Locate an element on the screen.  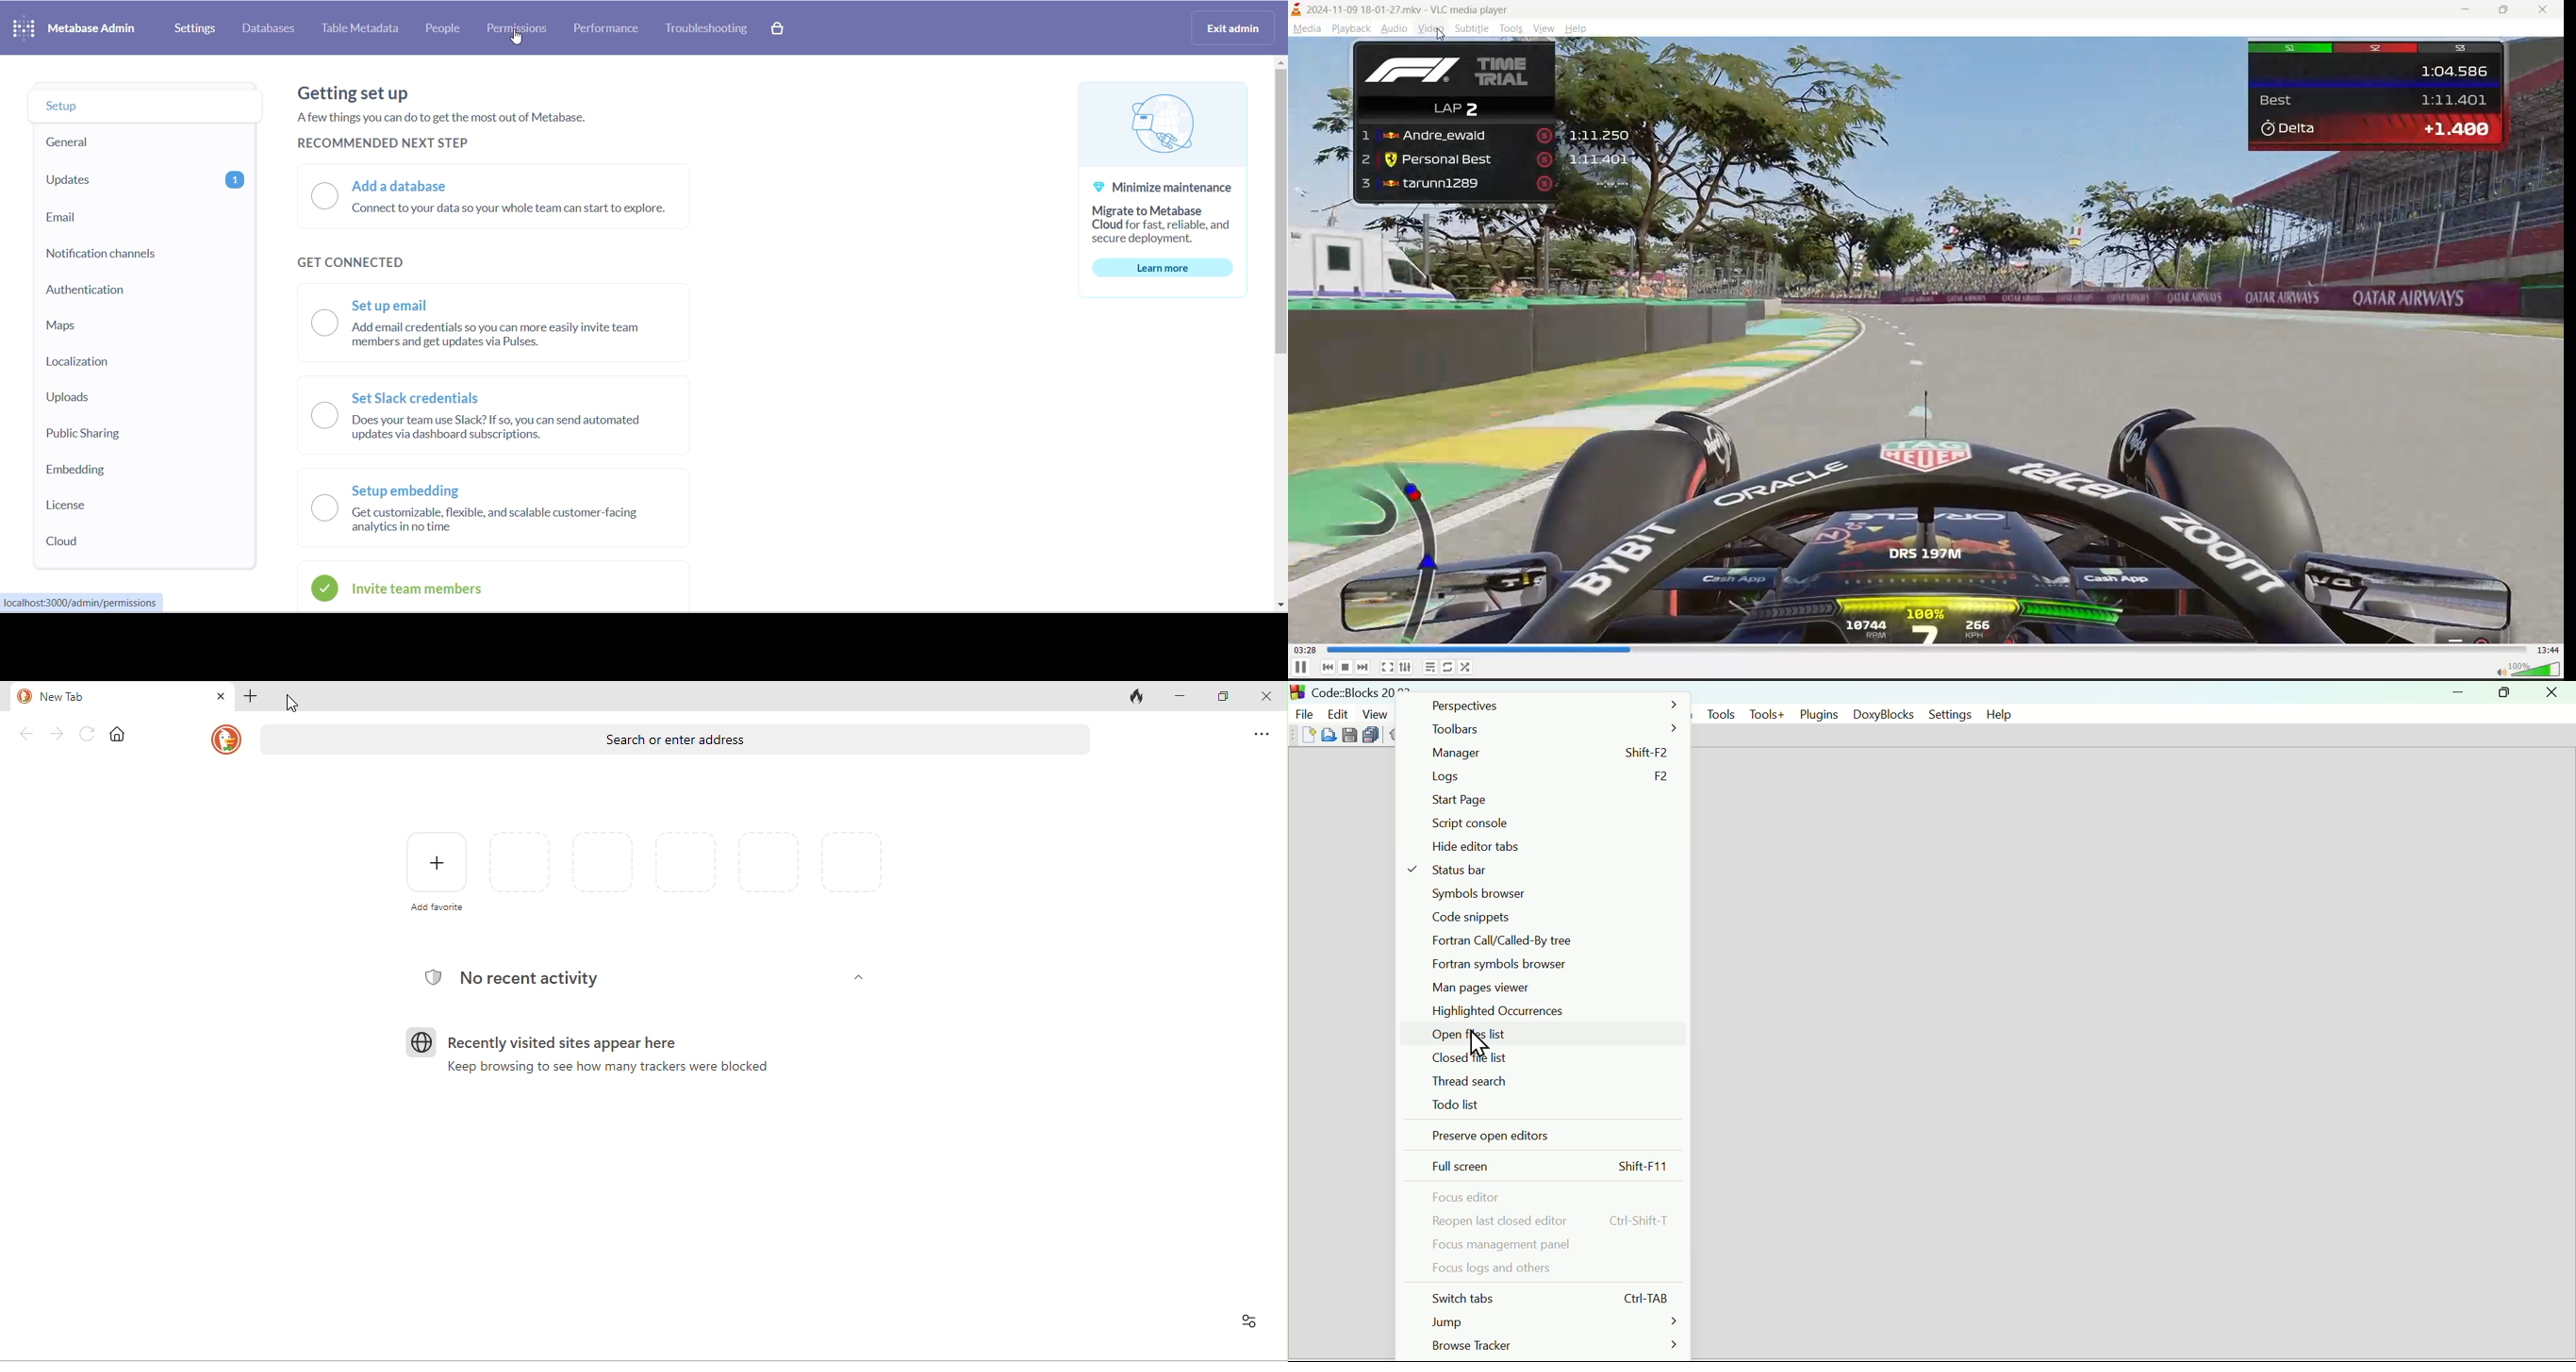
Restore is located at coordinates (2500, 692).